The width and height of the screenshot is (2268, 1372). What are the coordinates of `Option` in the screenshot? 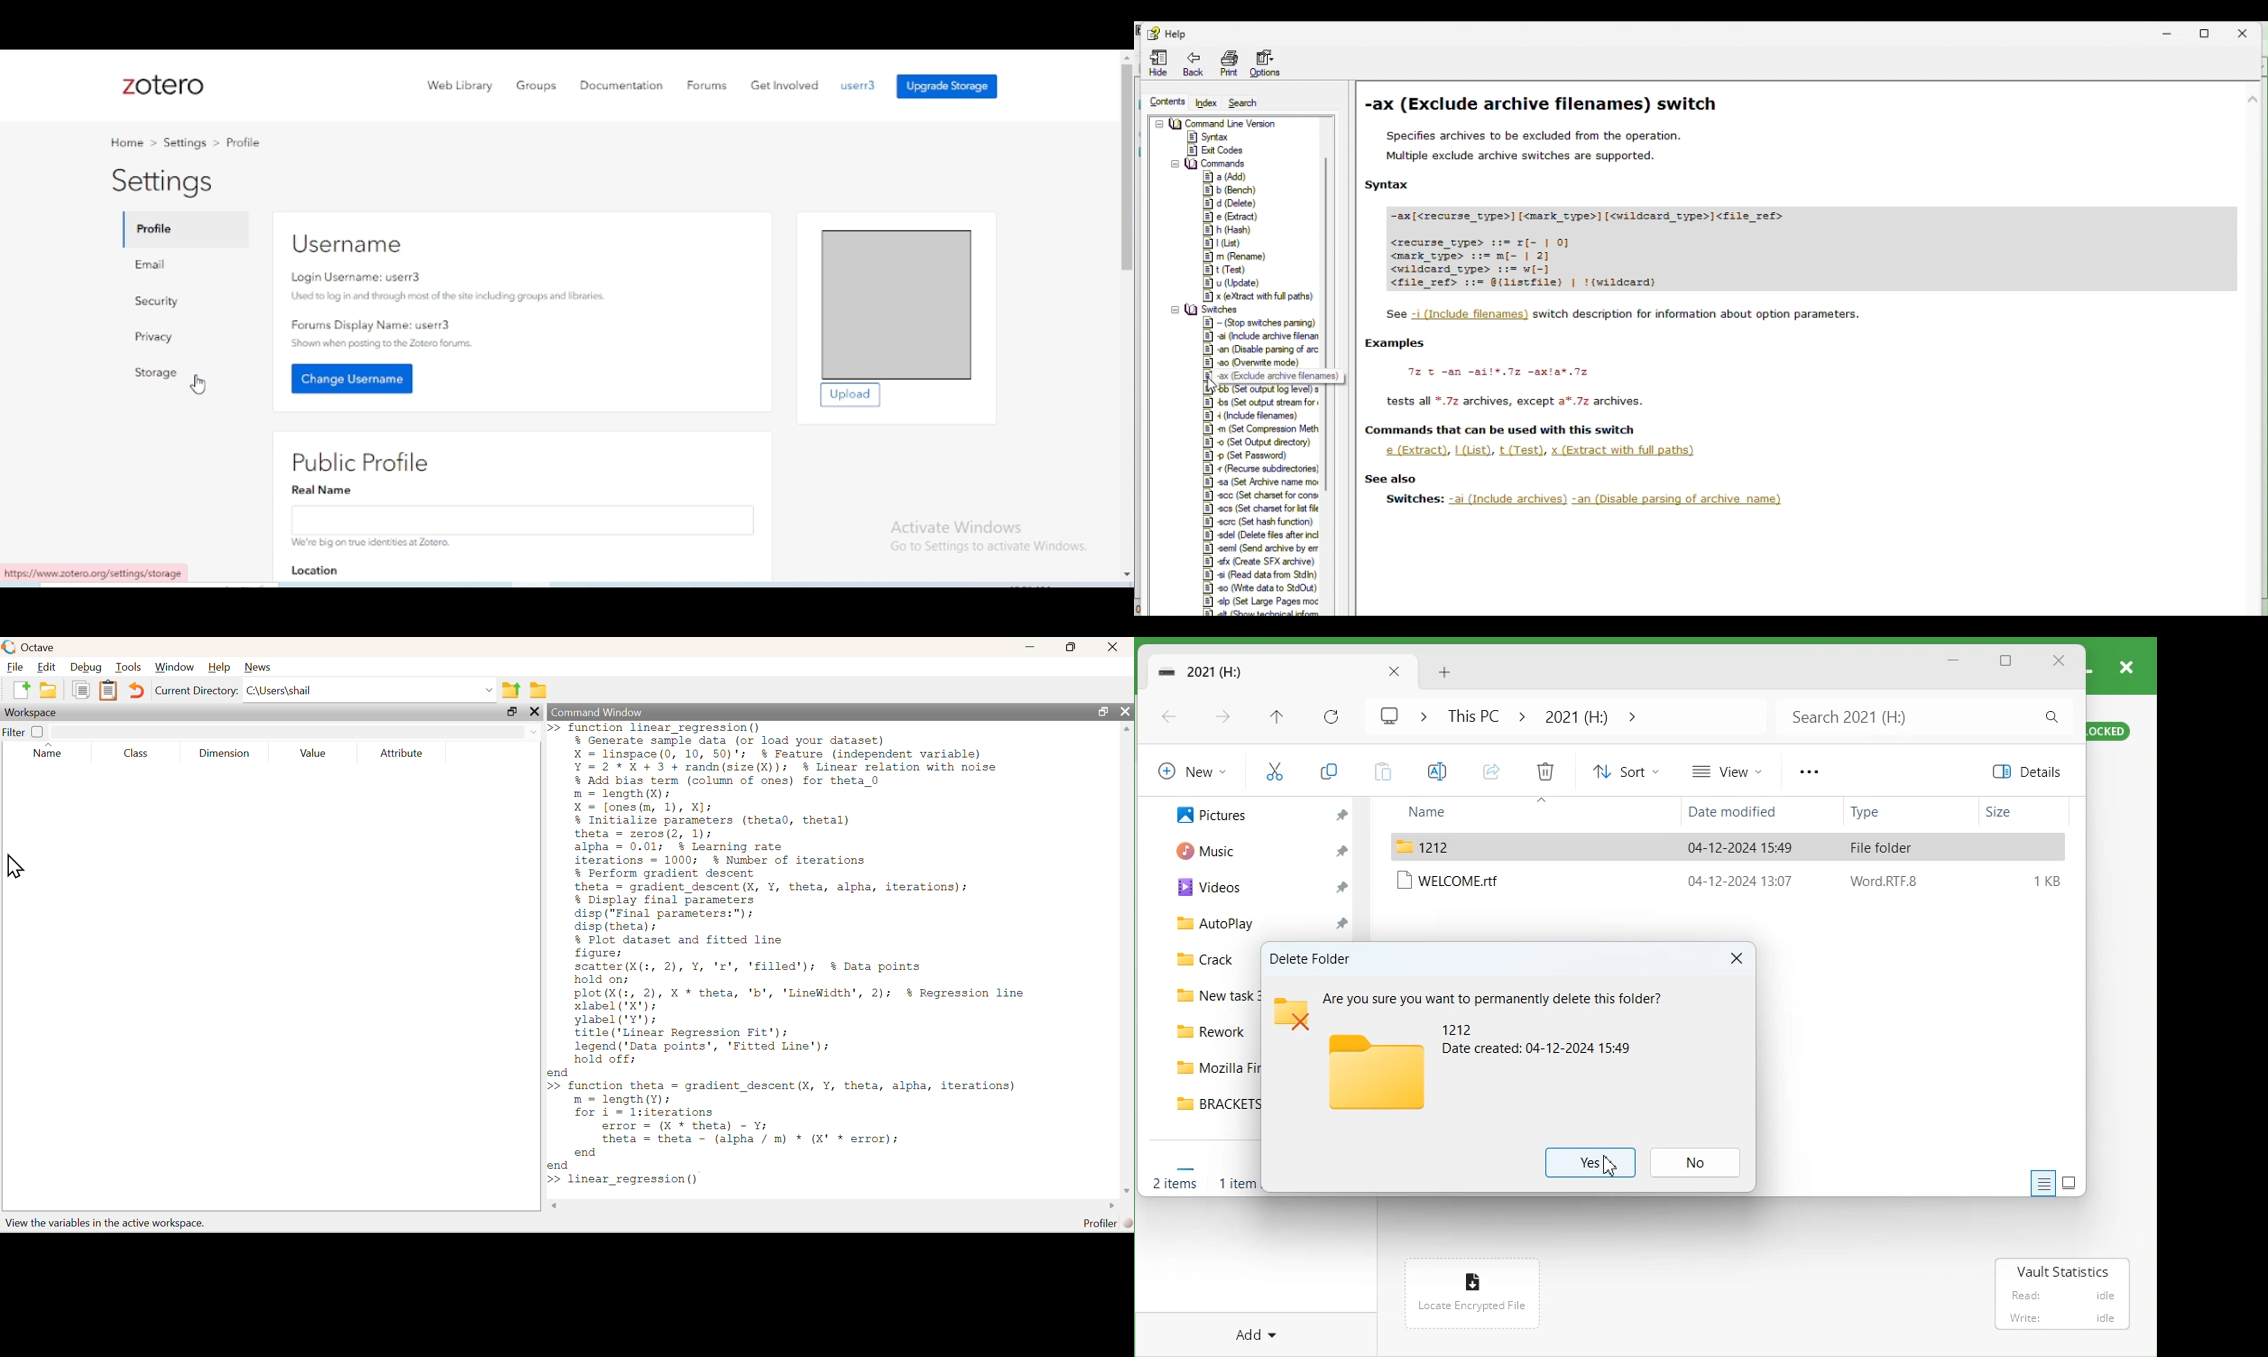 It's located at (1270, 64).